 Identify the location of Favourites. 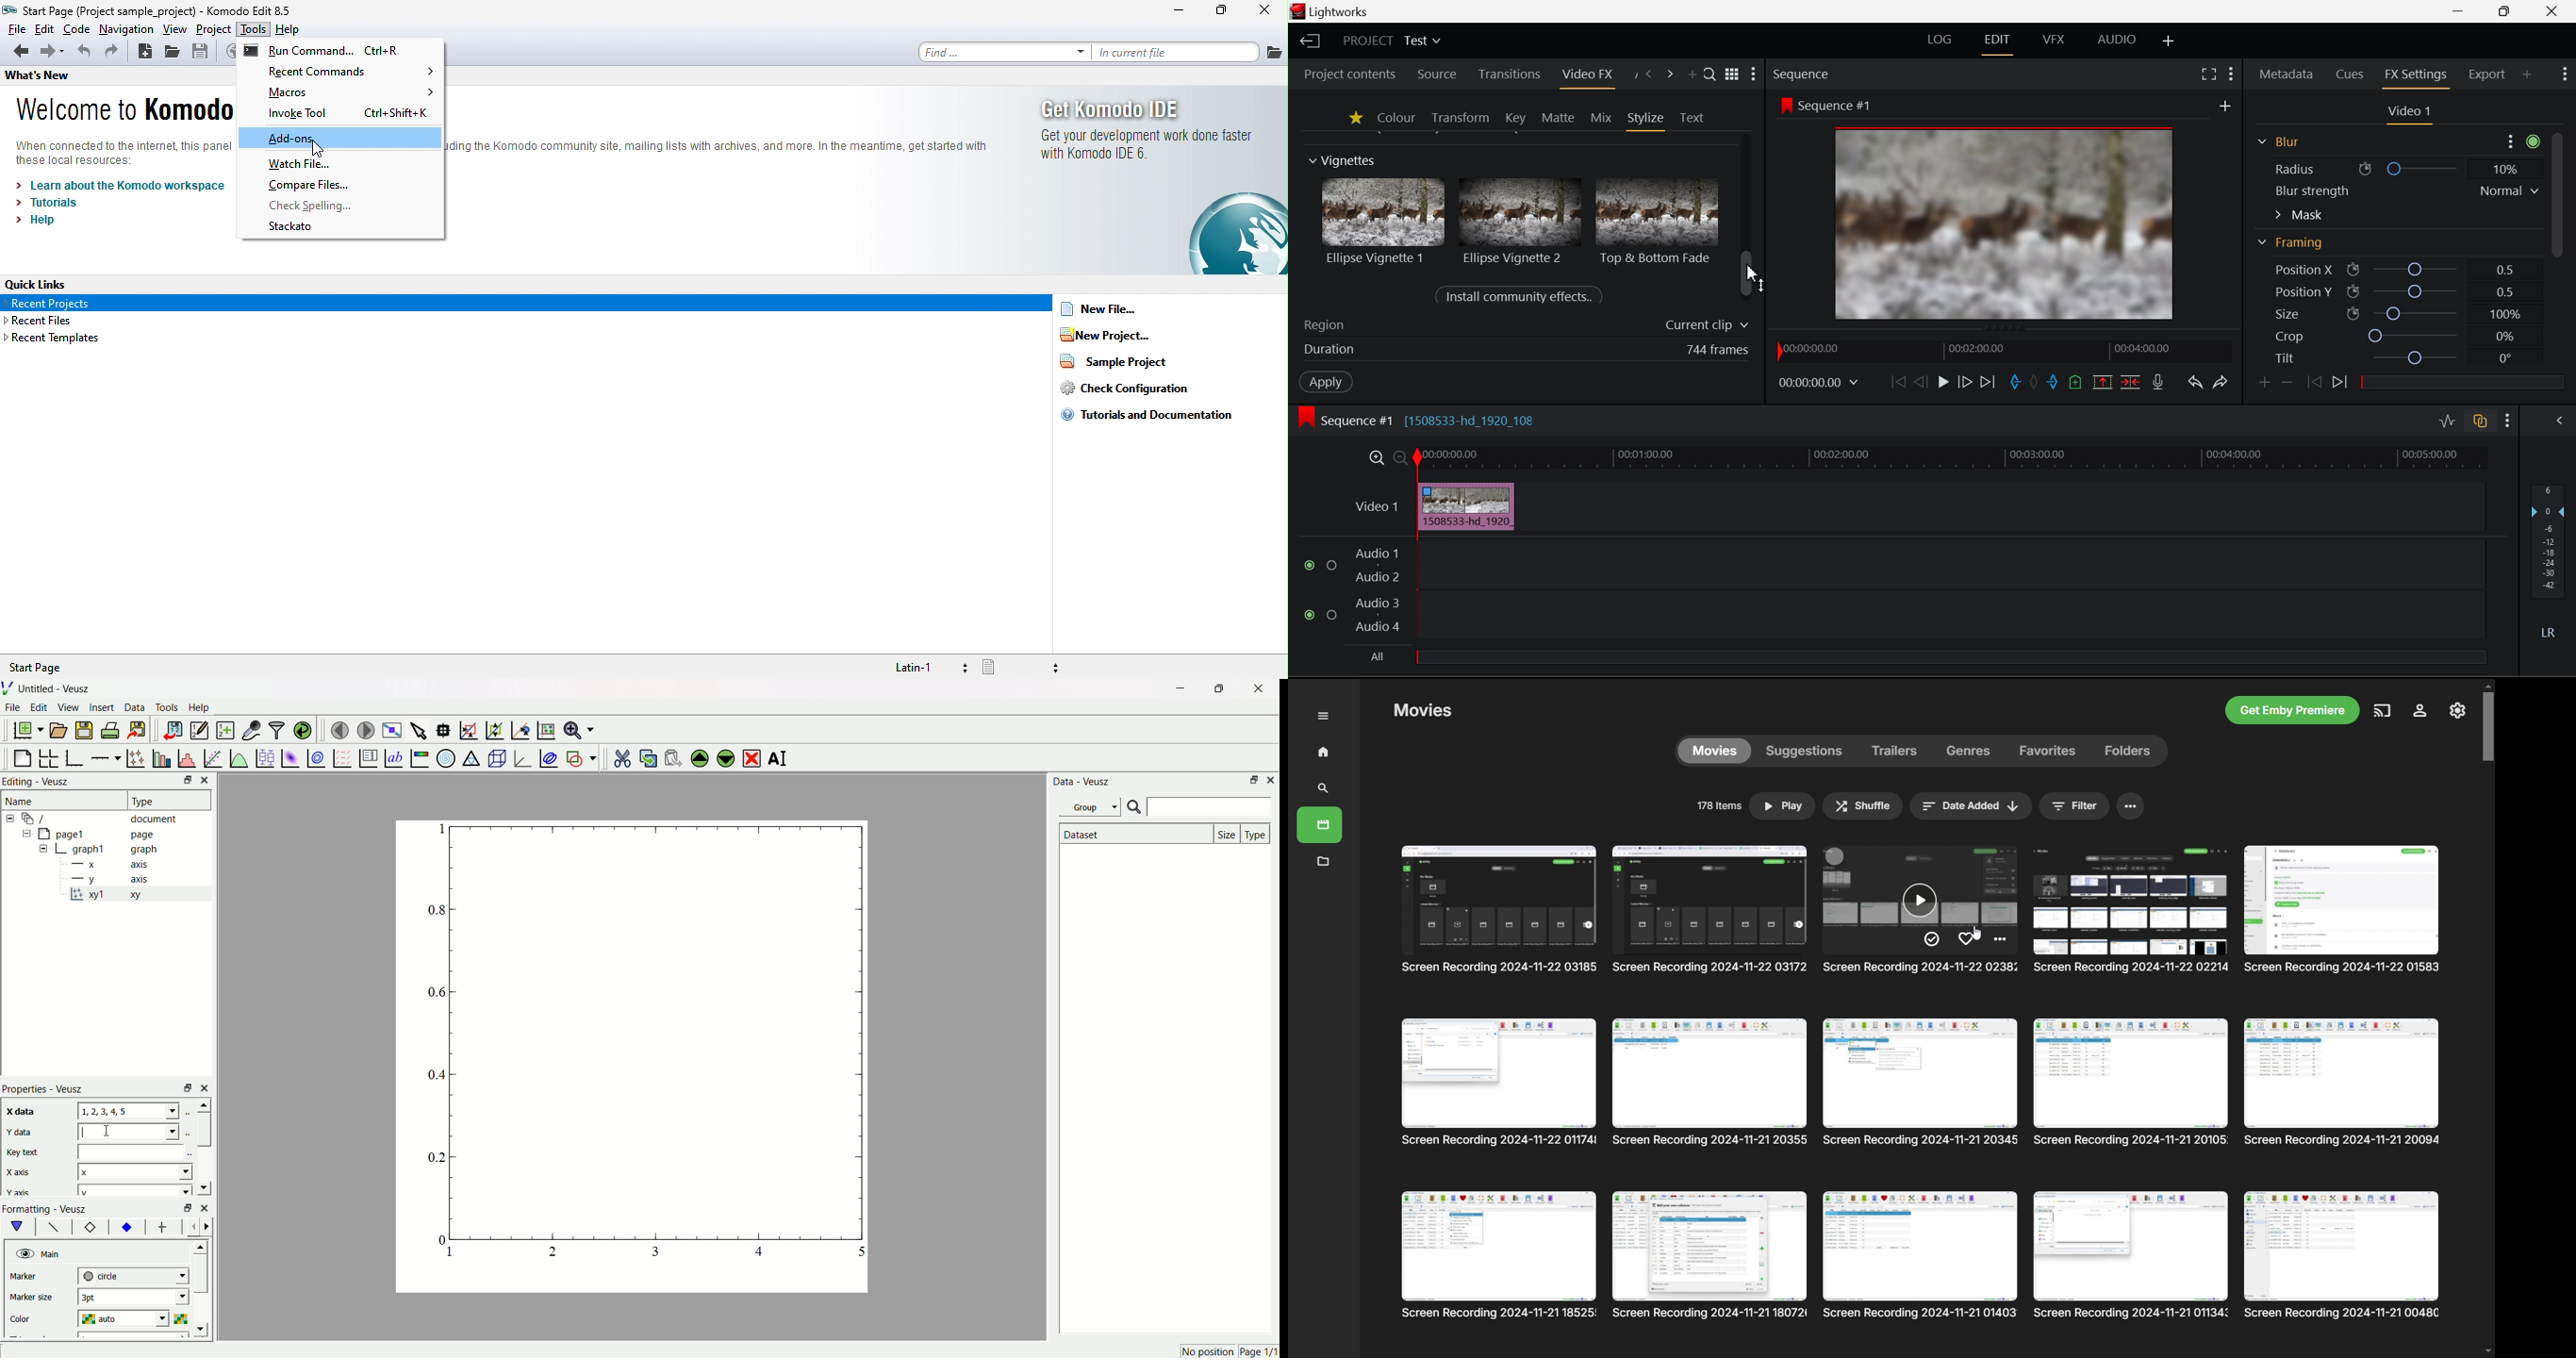
(1354, 117).